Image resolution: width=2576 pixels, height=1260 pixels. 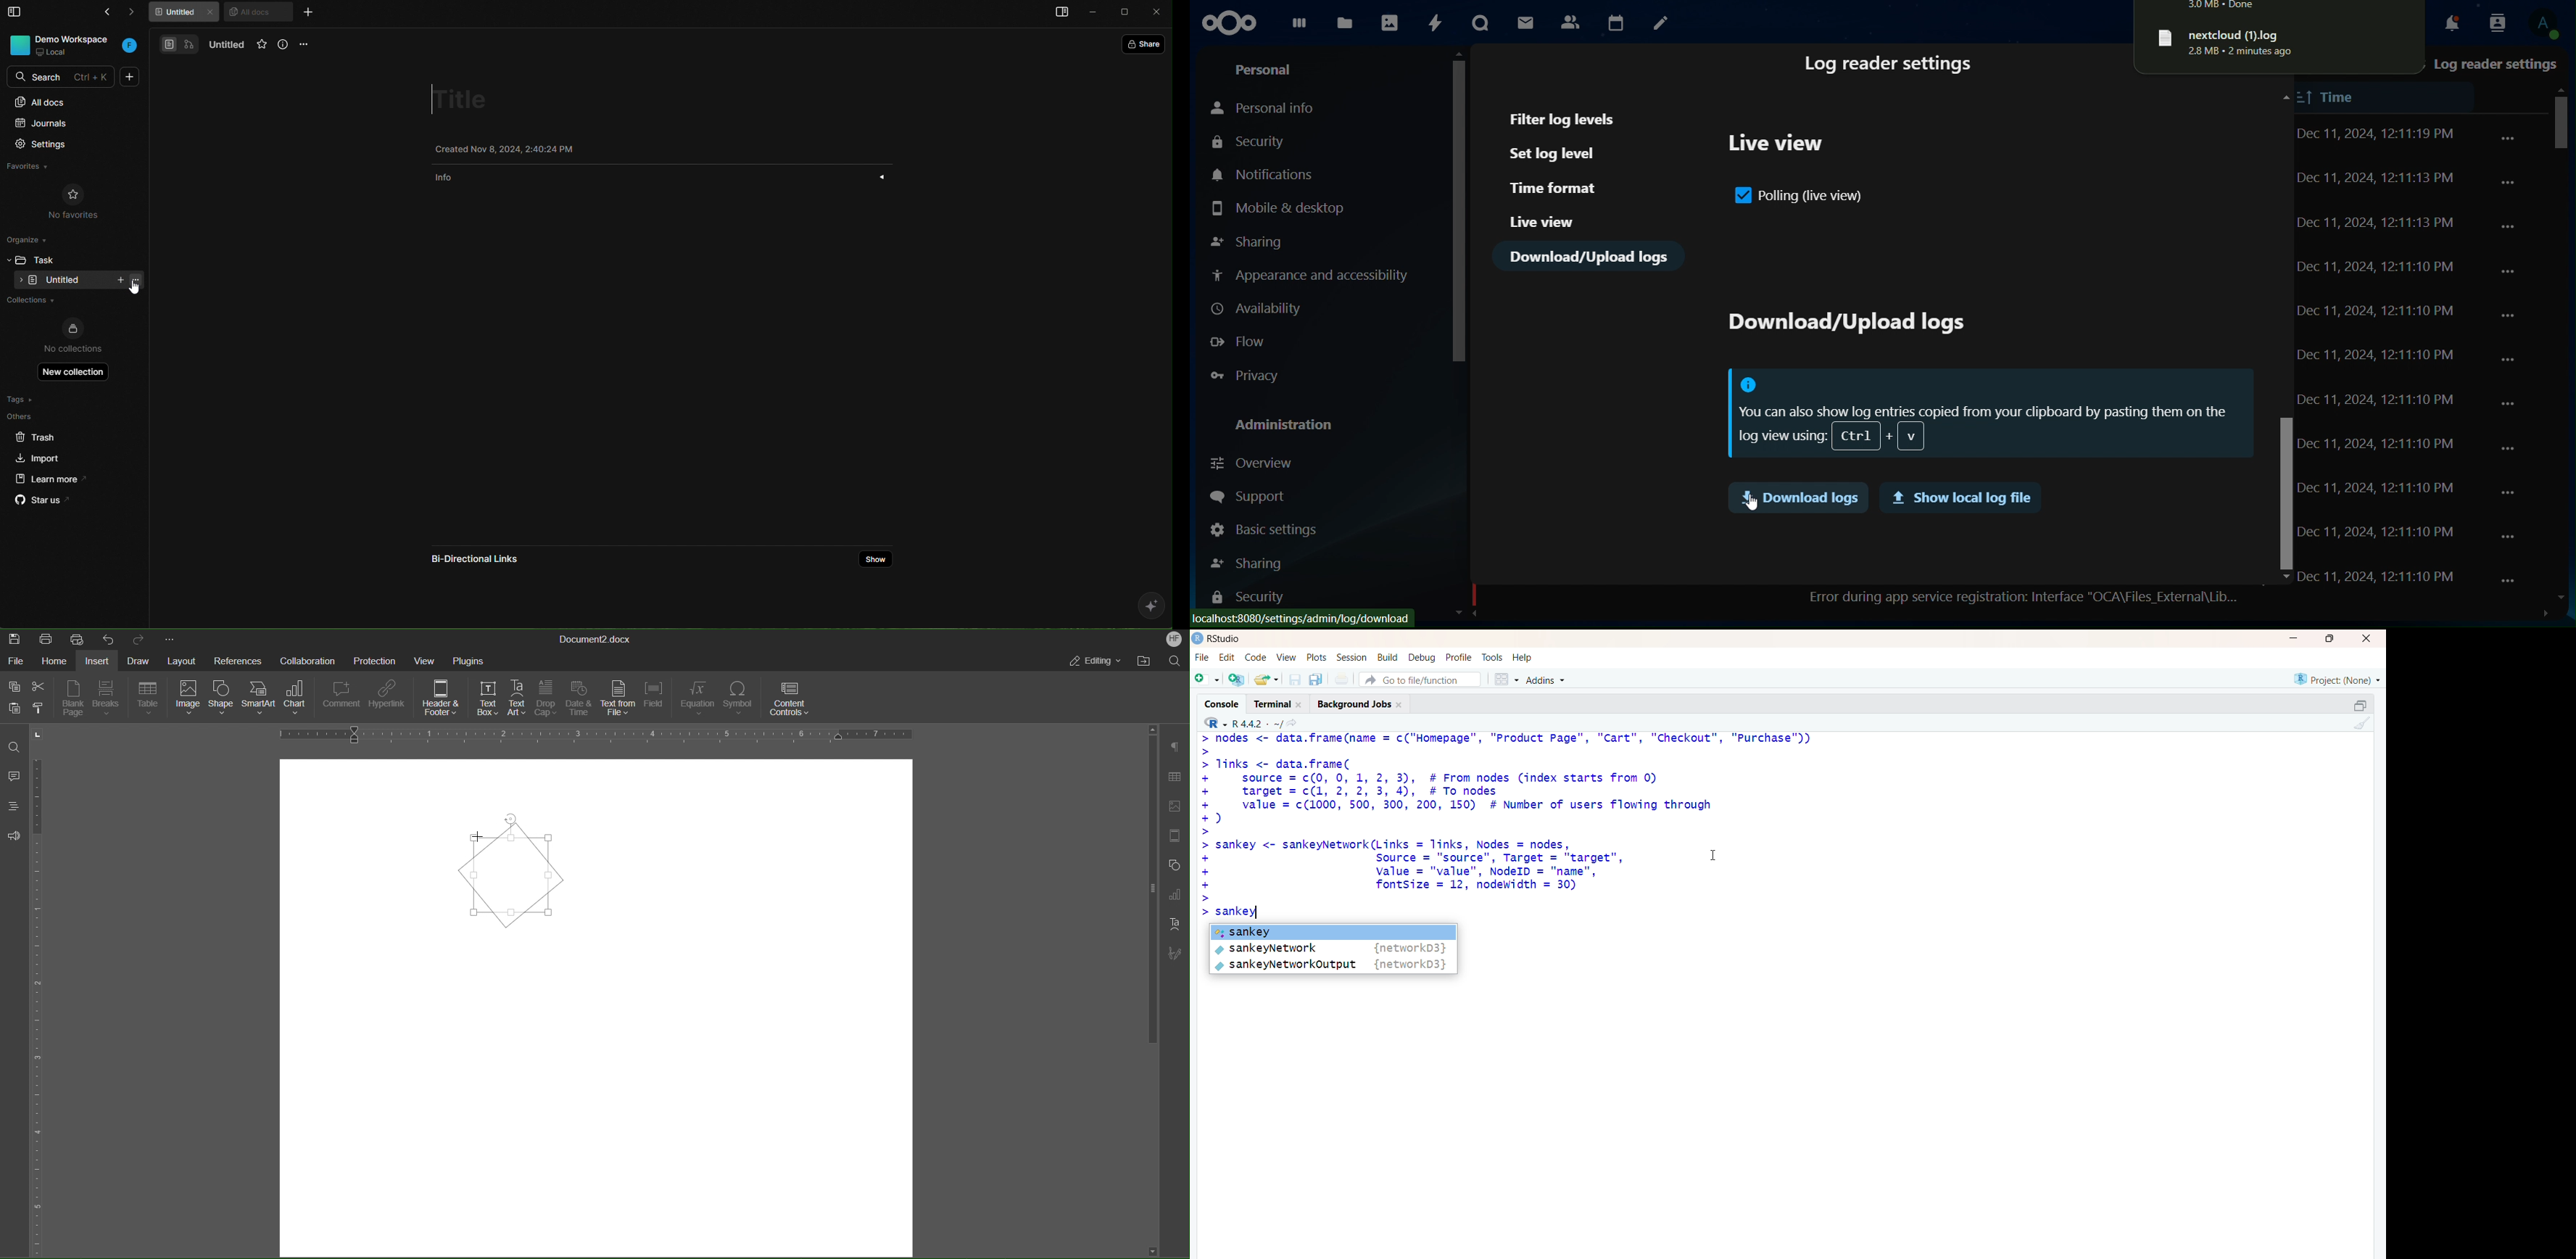 I want to click on Chart, so click(x=299, y=700).